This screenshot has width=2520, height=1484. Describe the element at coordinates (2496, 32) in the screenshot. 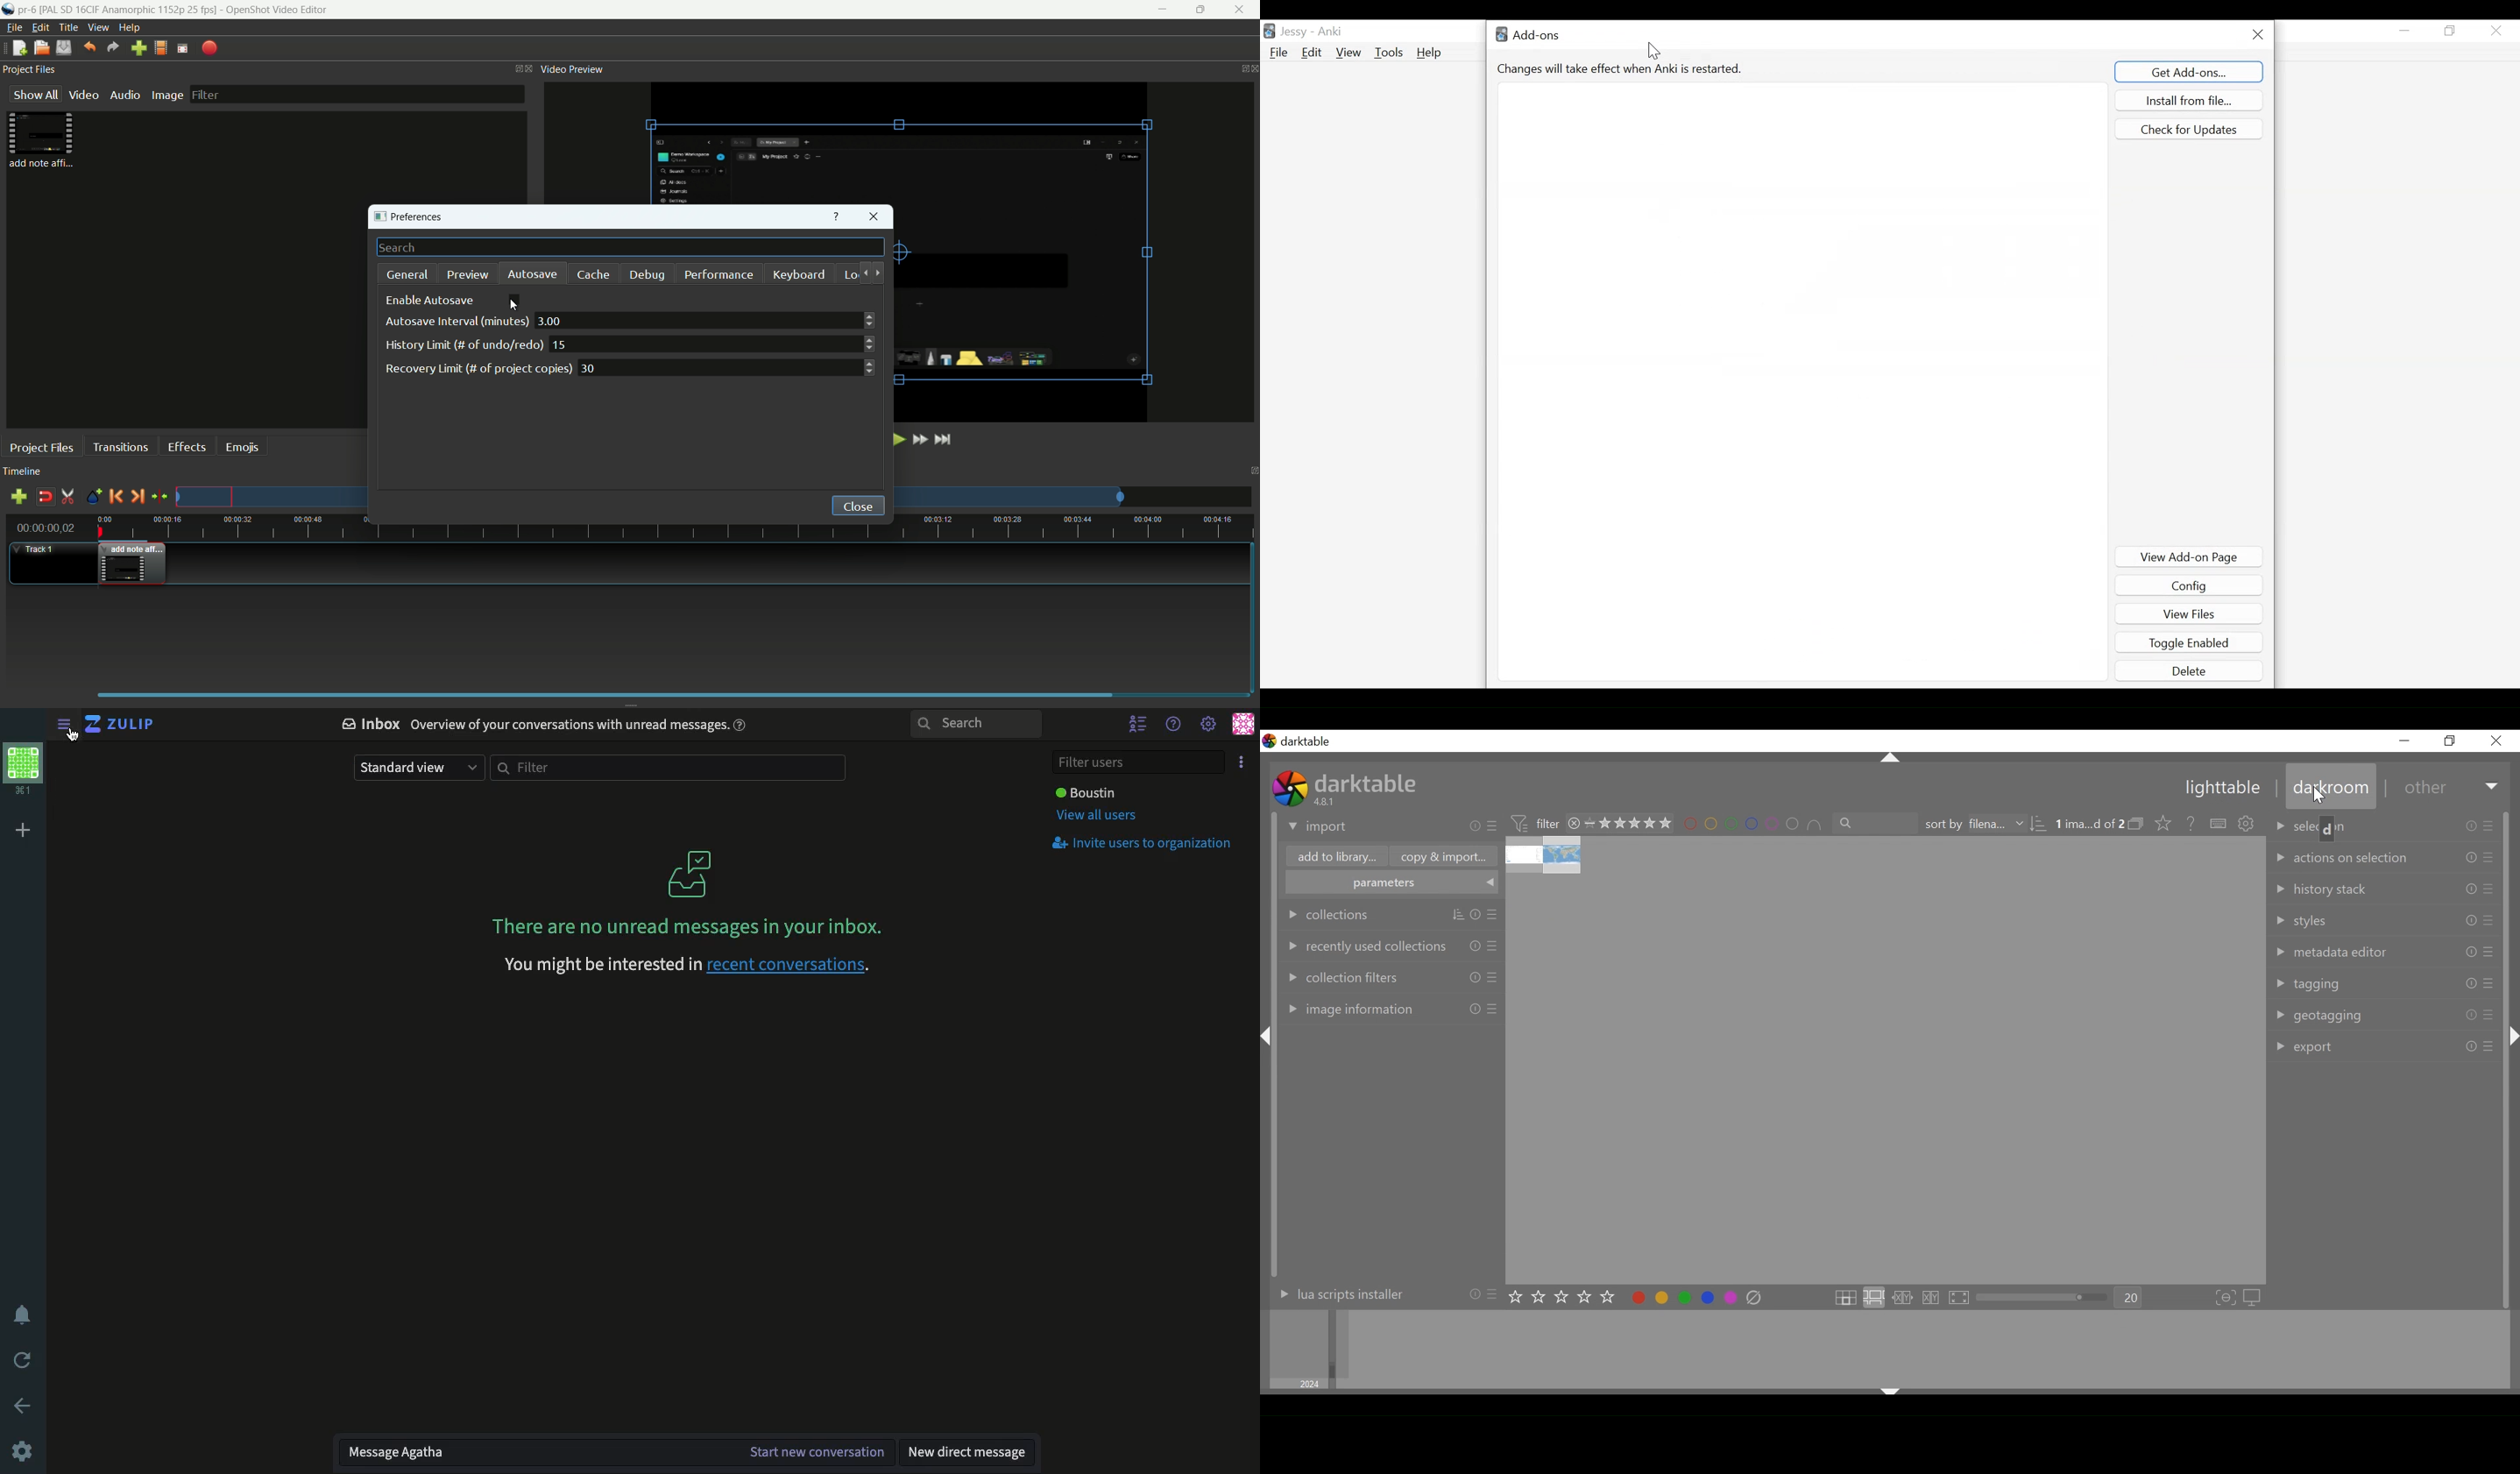

I see `Close` at that location.